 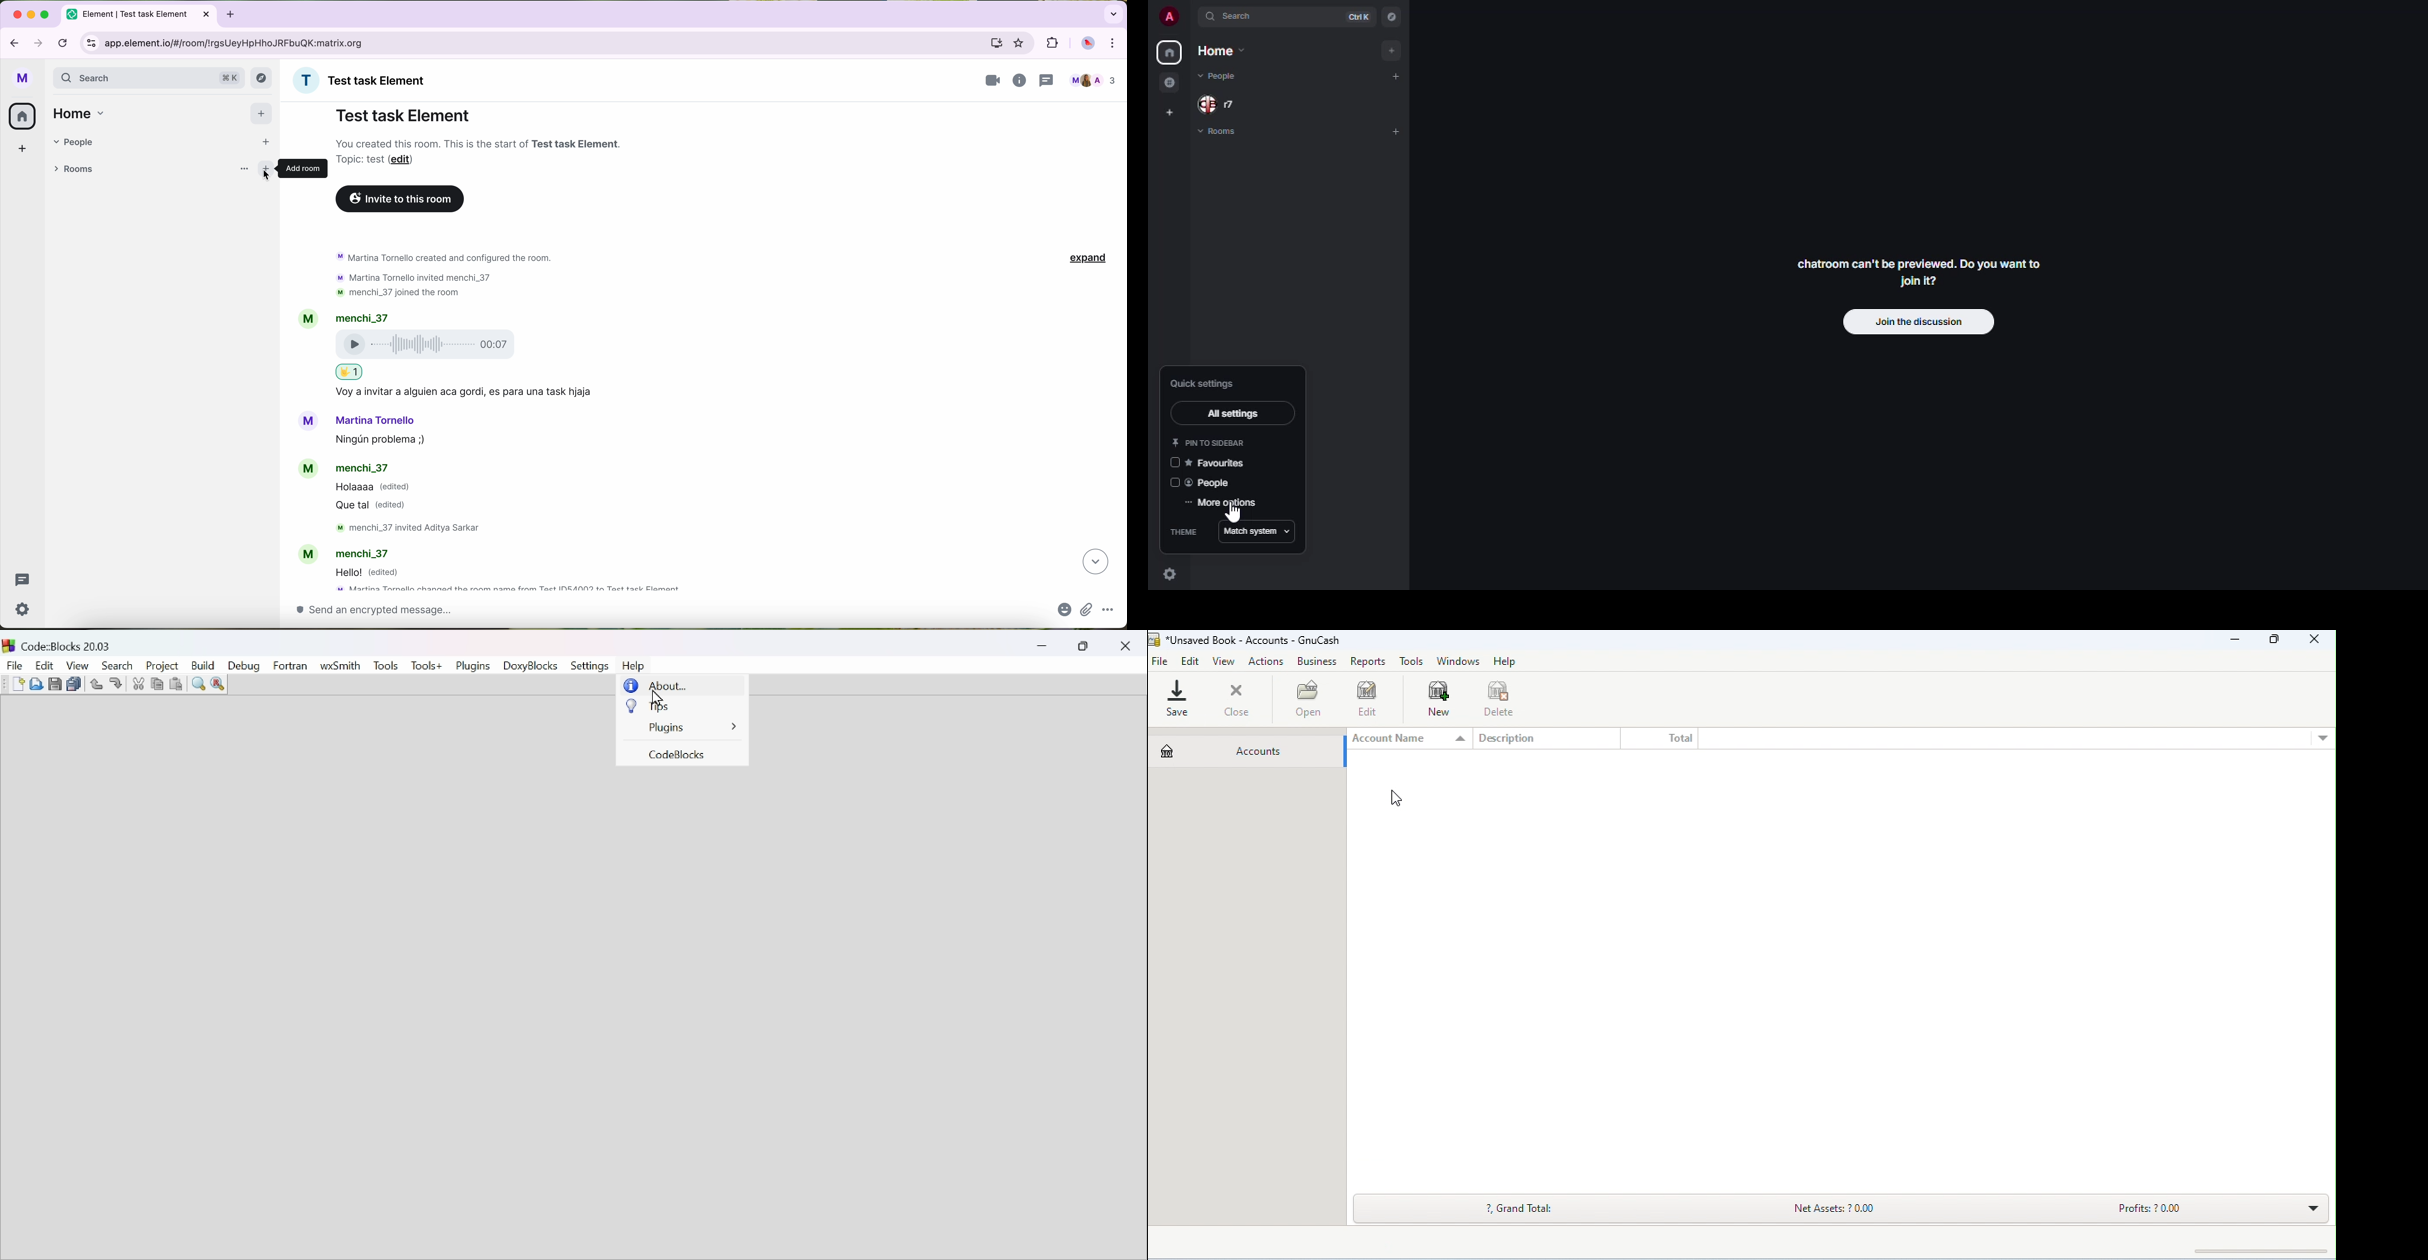 What do you see at coordinates (46, 666) in the screenshot?
I see `edit` at bounding box center [46, 666].